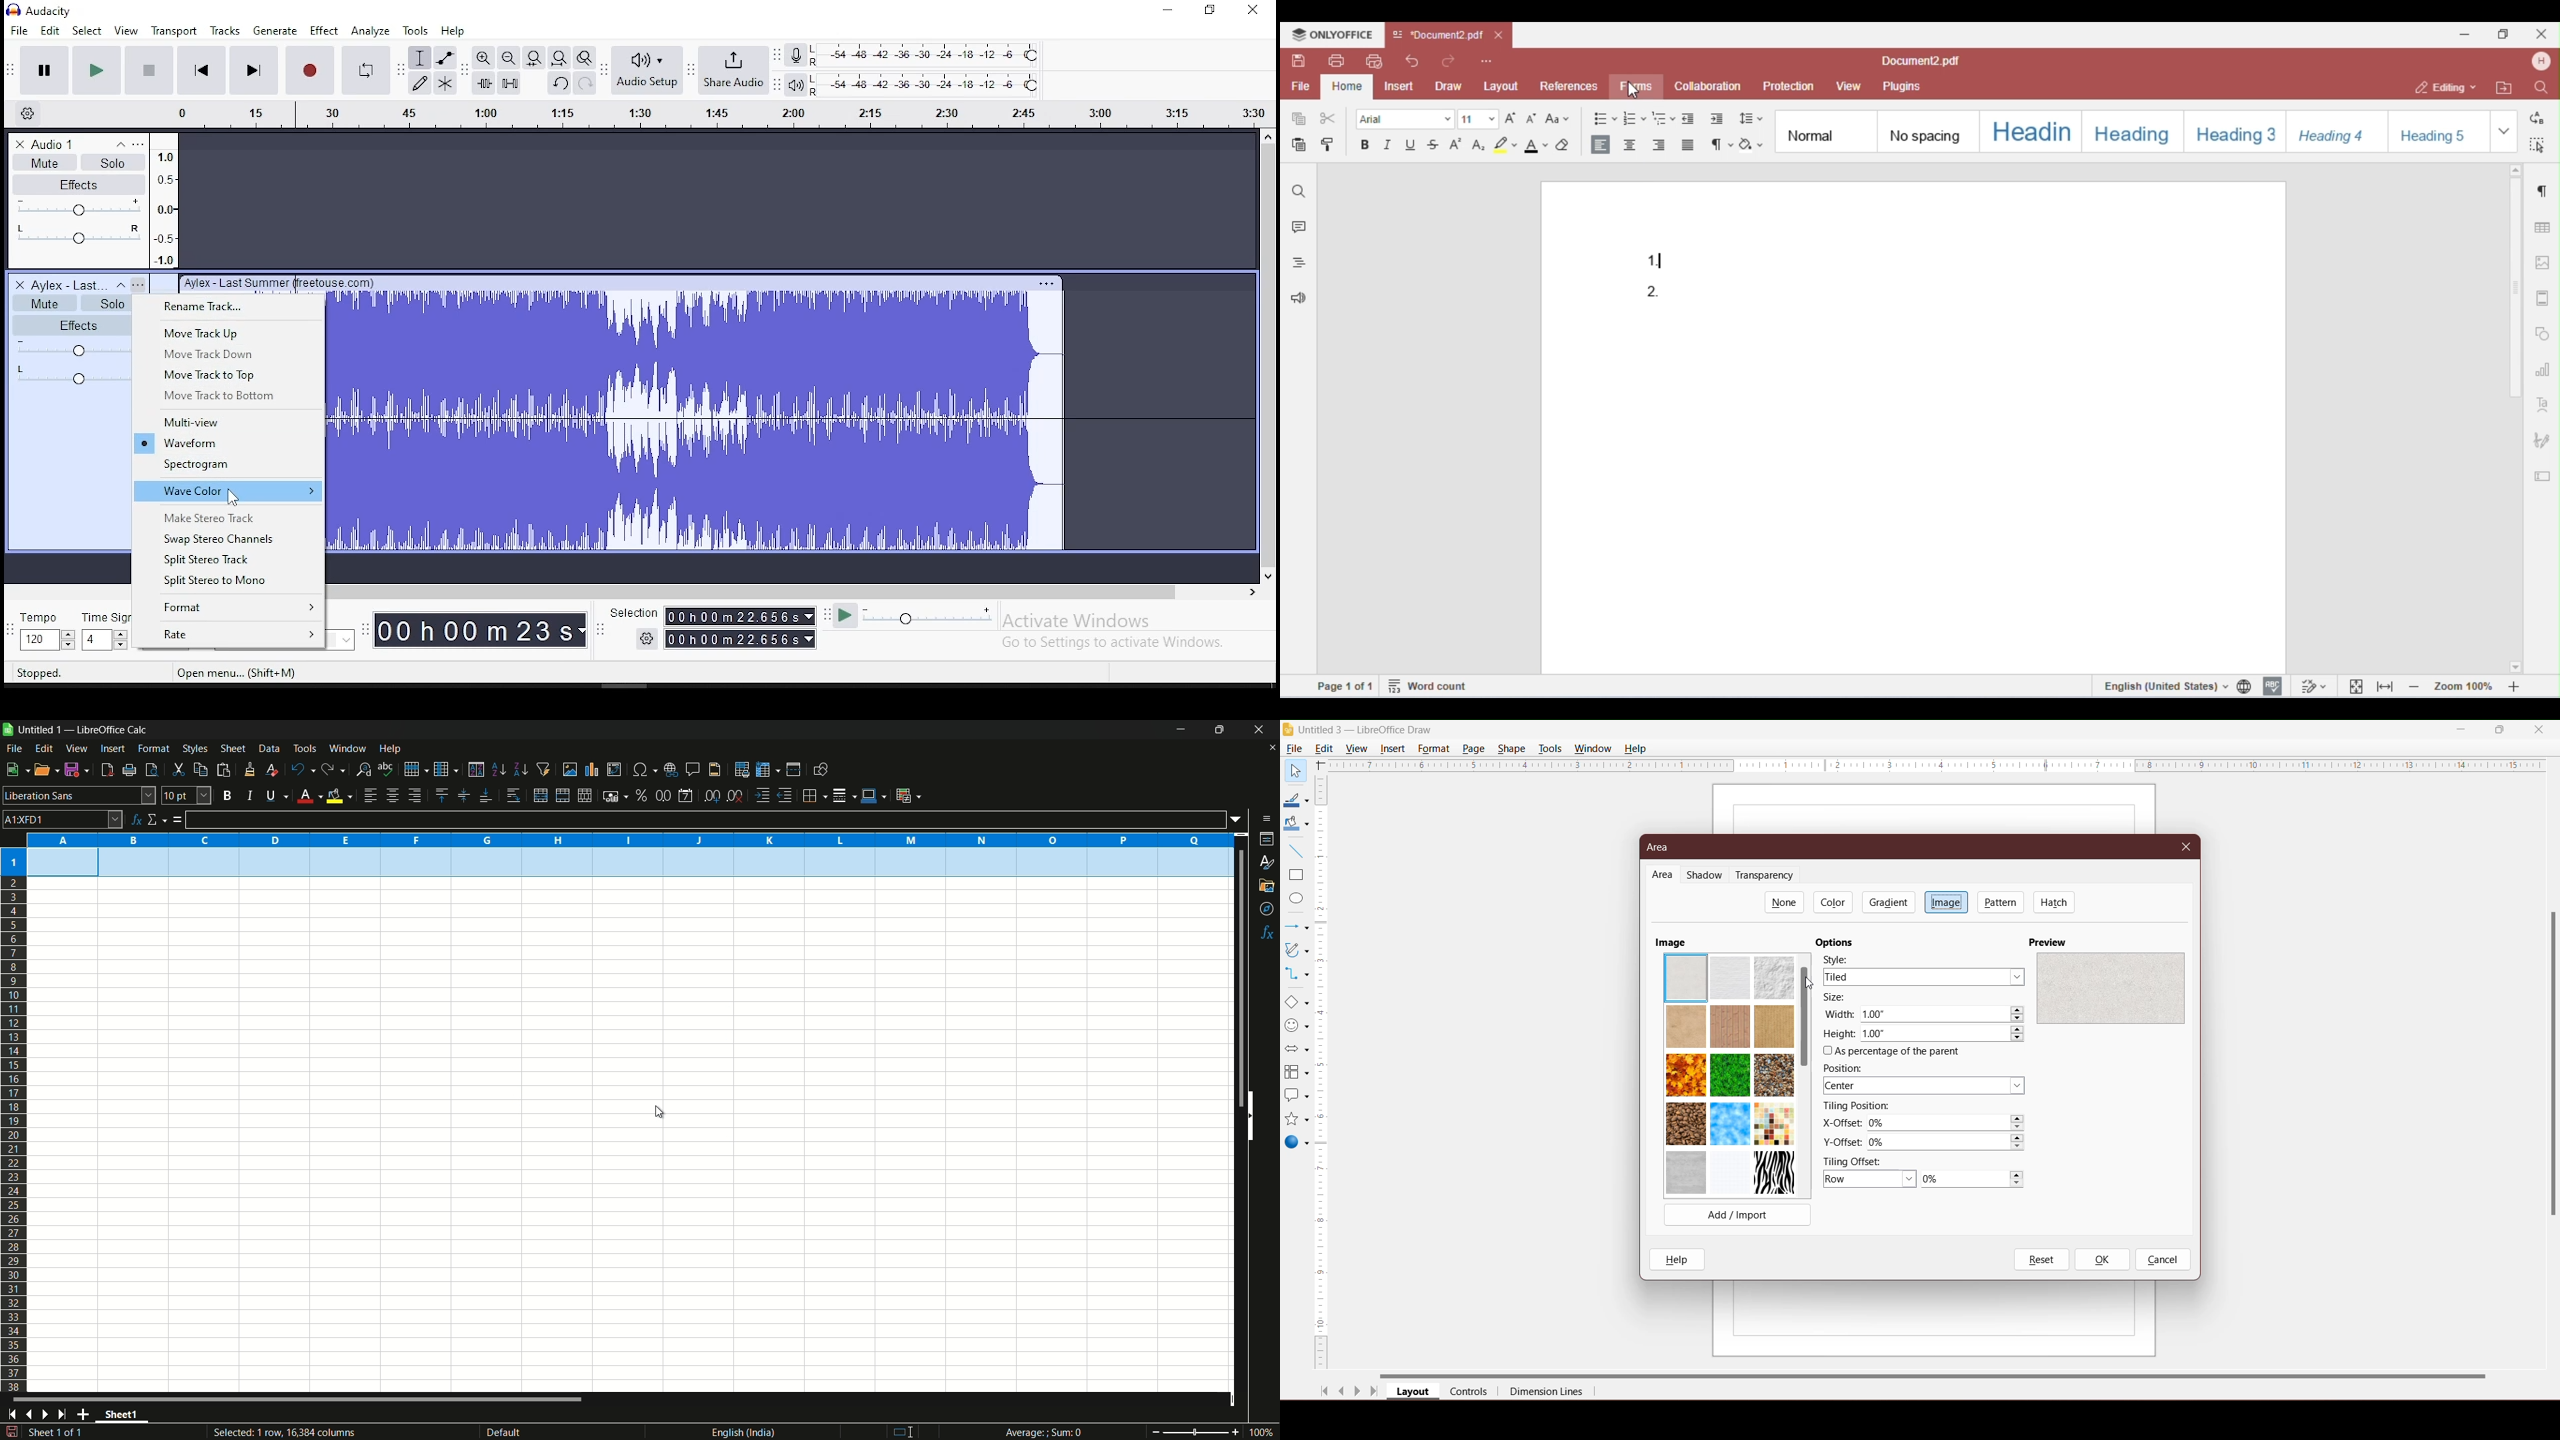 This screenshot has width=2576, height=1456. Describe the element at coordinates (233, 749) in the screenshot. I see `sheet menu` at that location.